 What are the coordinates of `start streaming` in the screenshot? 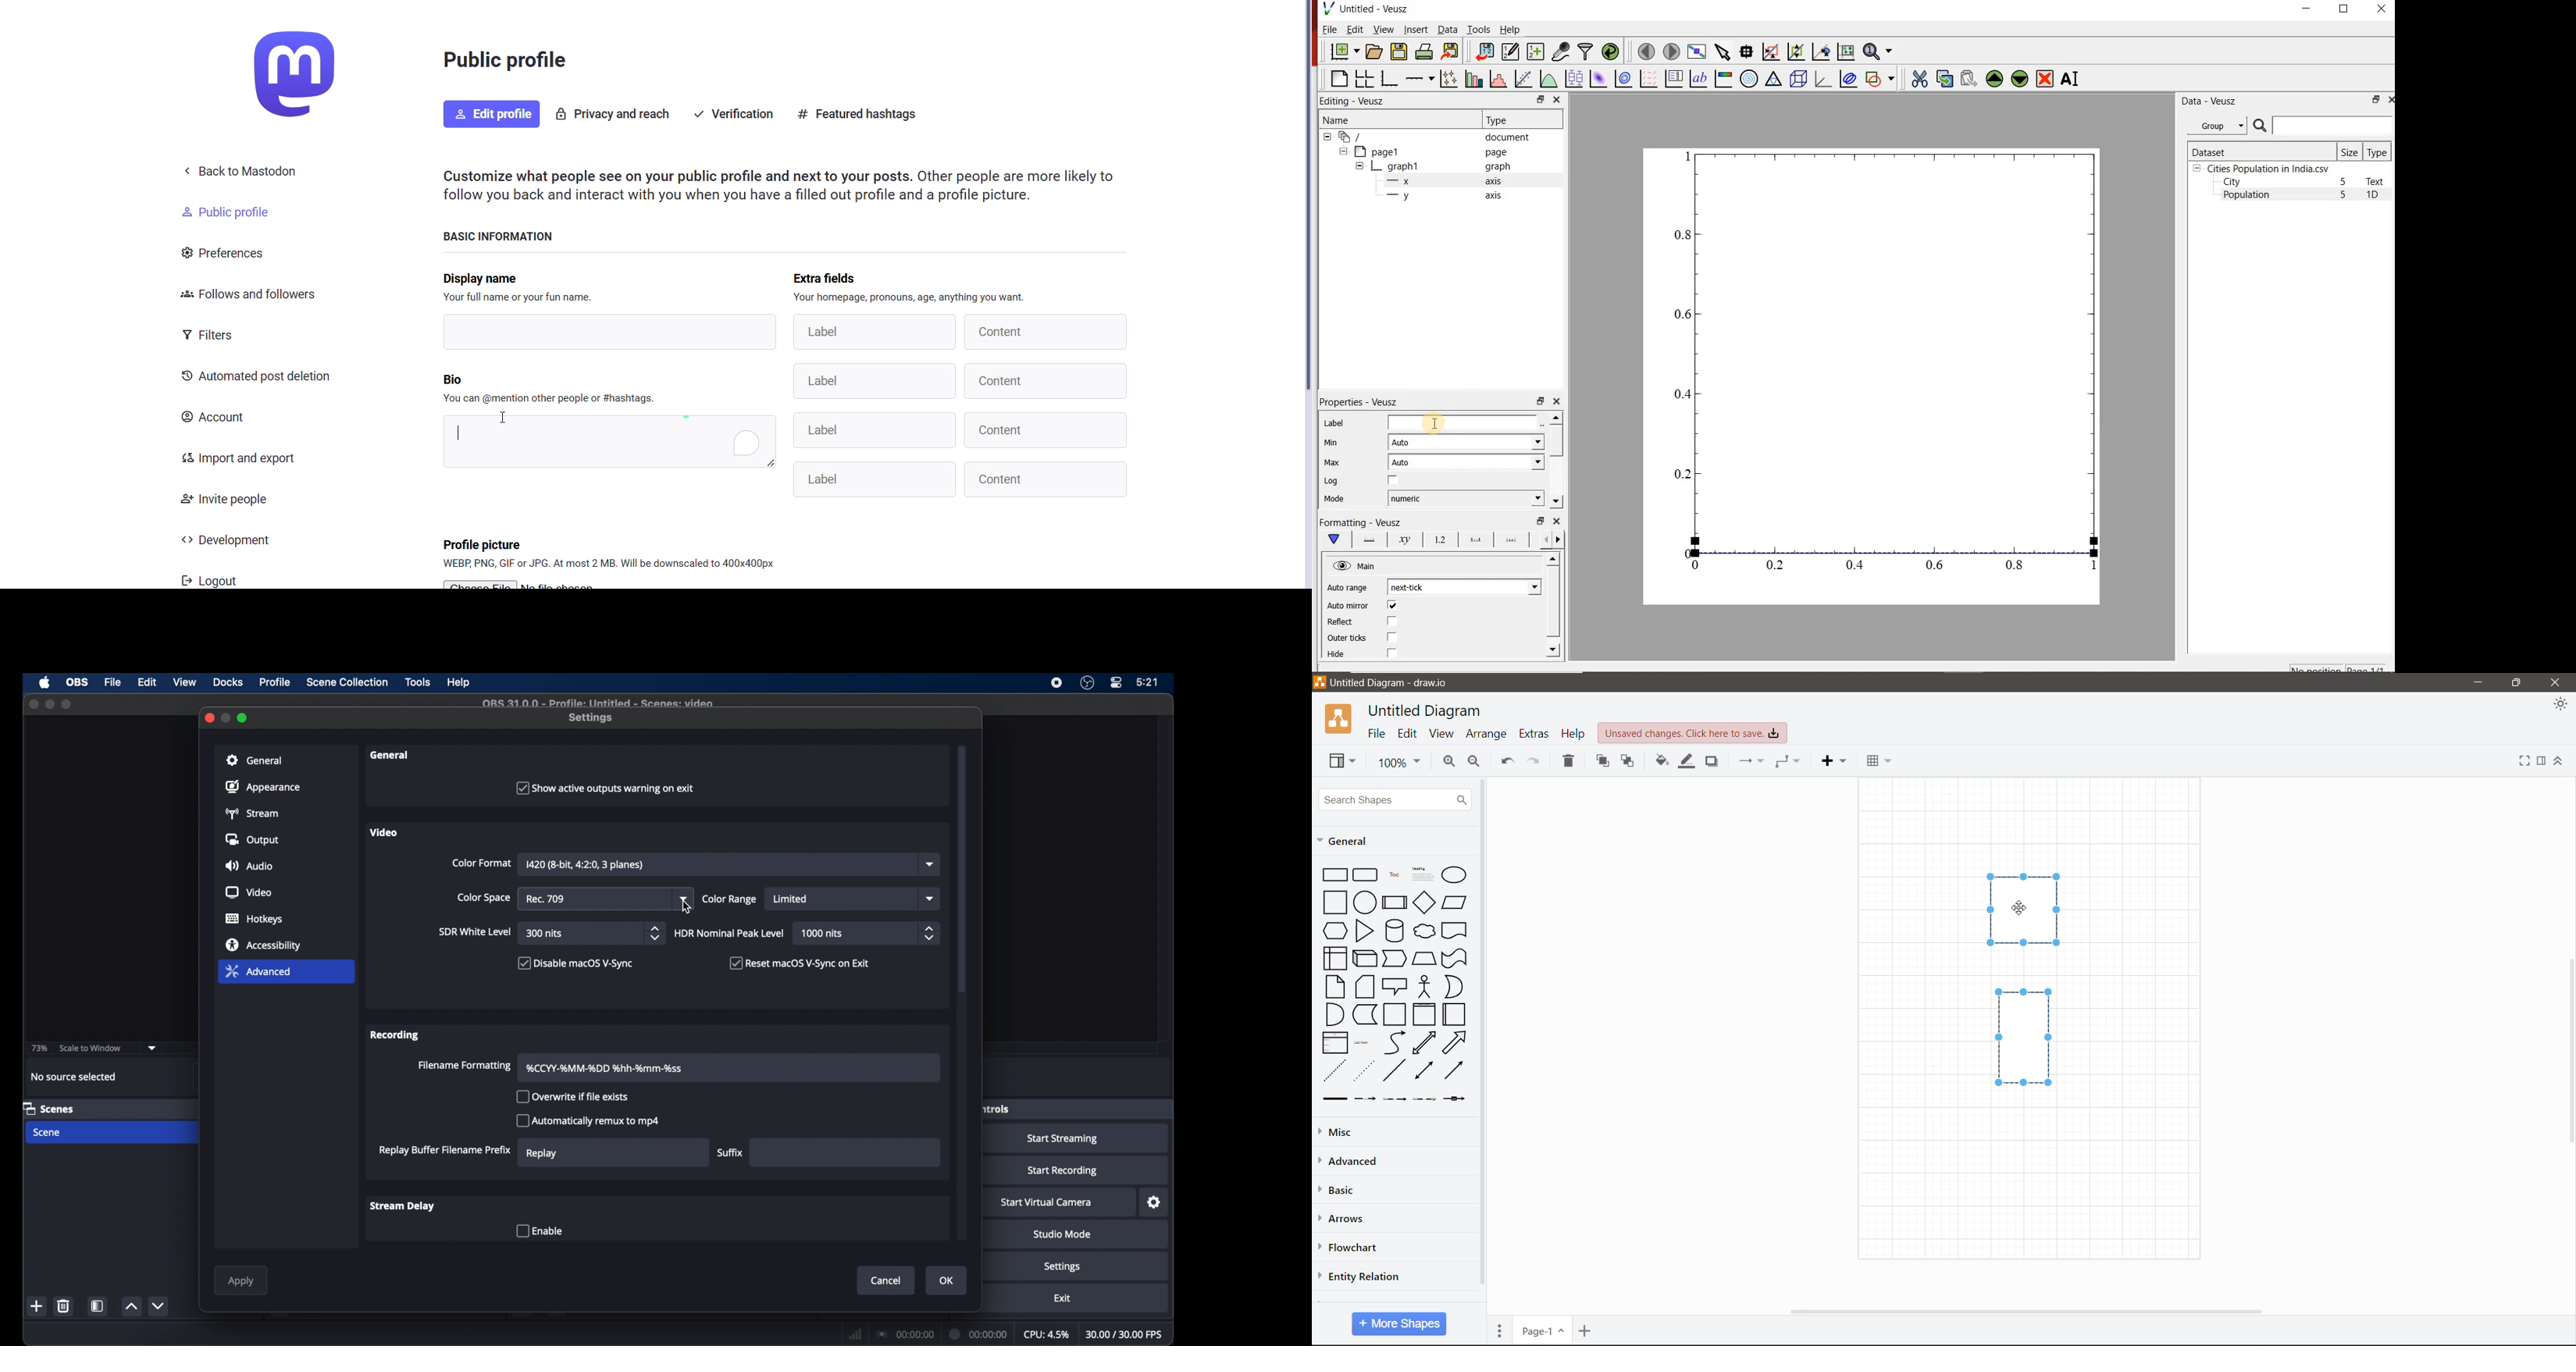 It's located at (1066, 1139).